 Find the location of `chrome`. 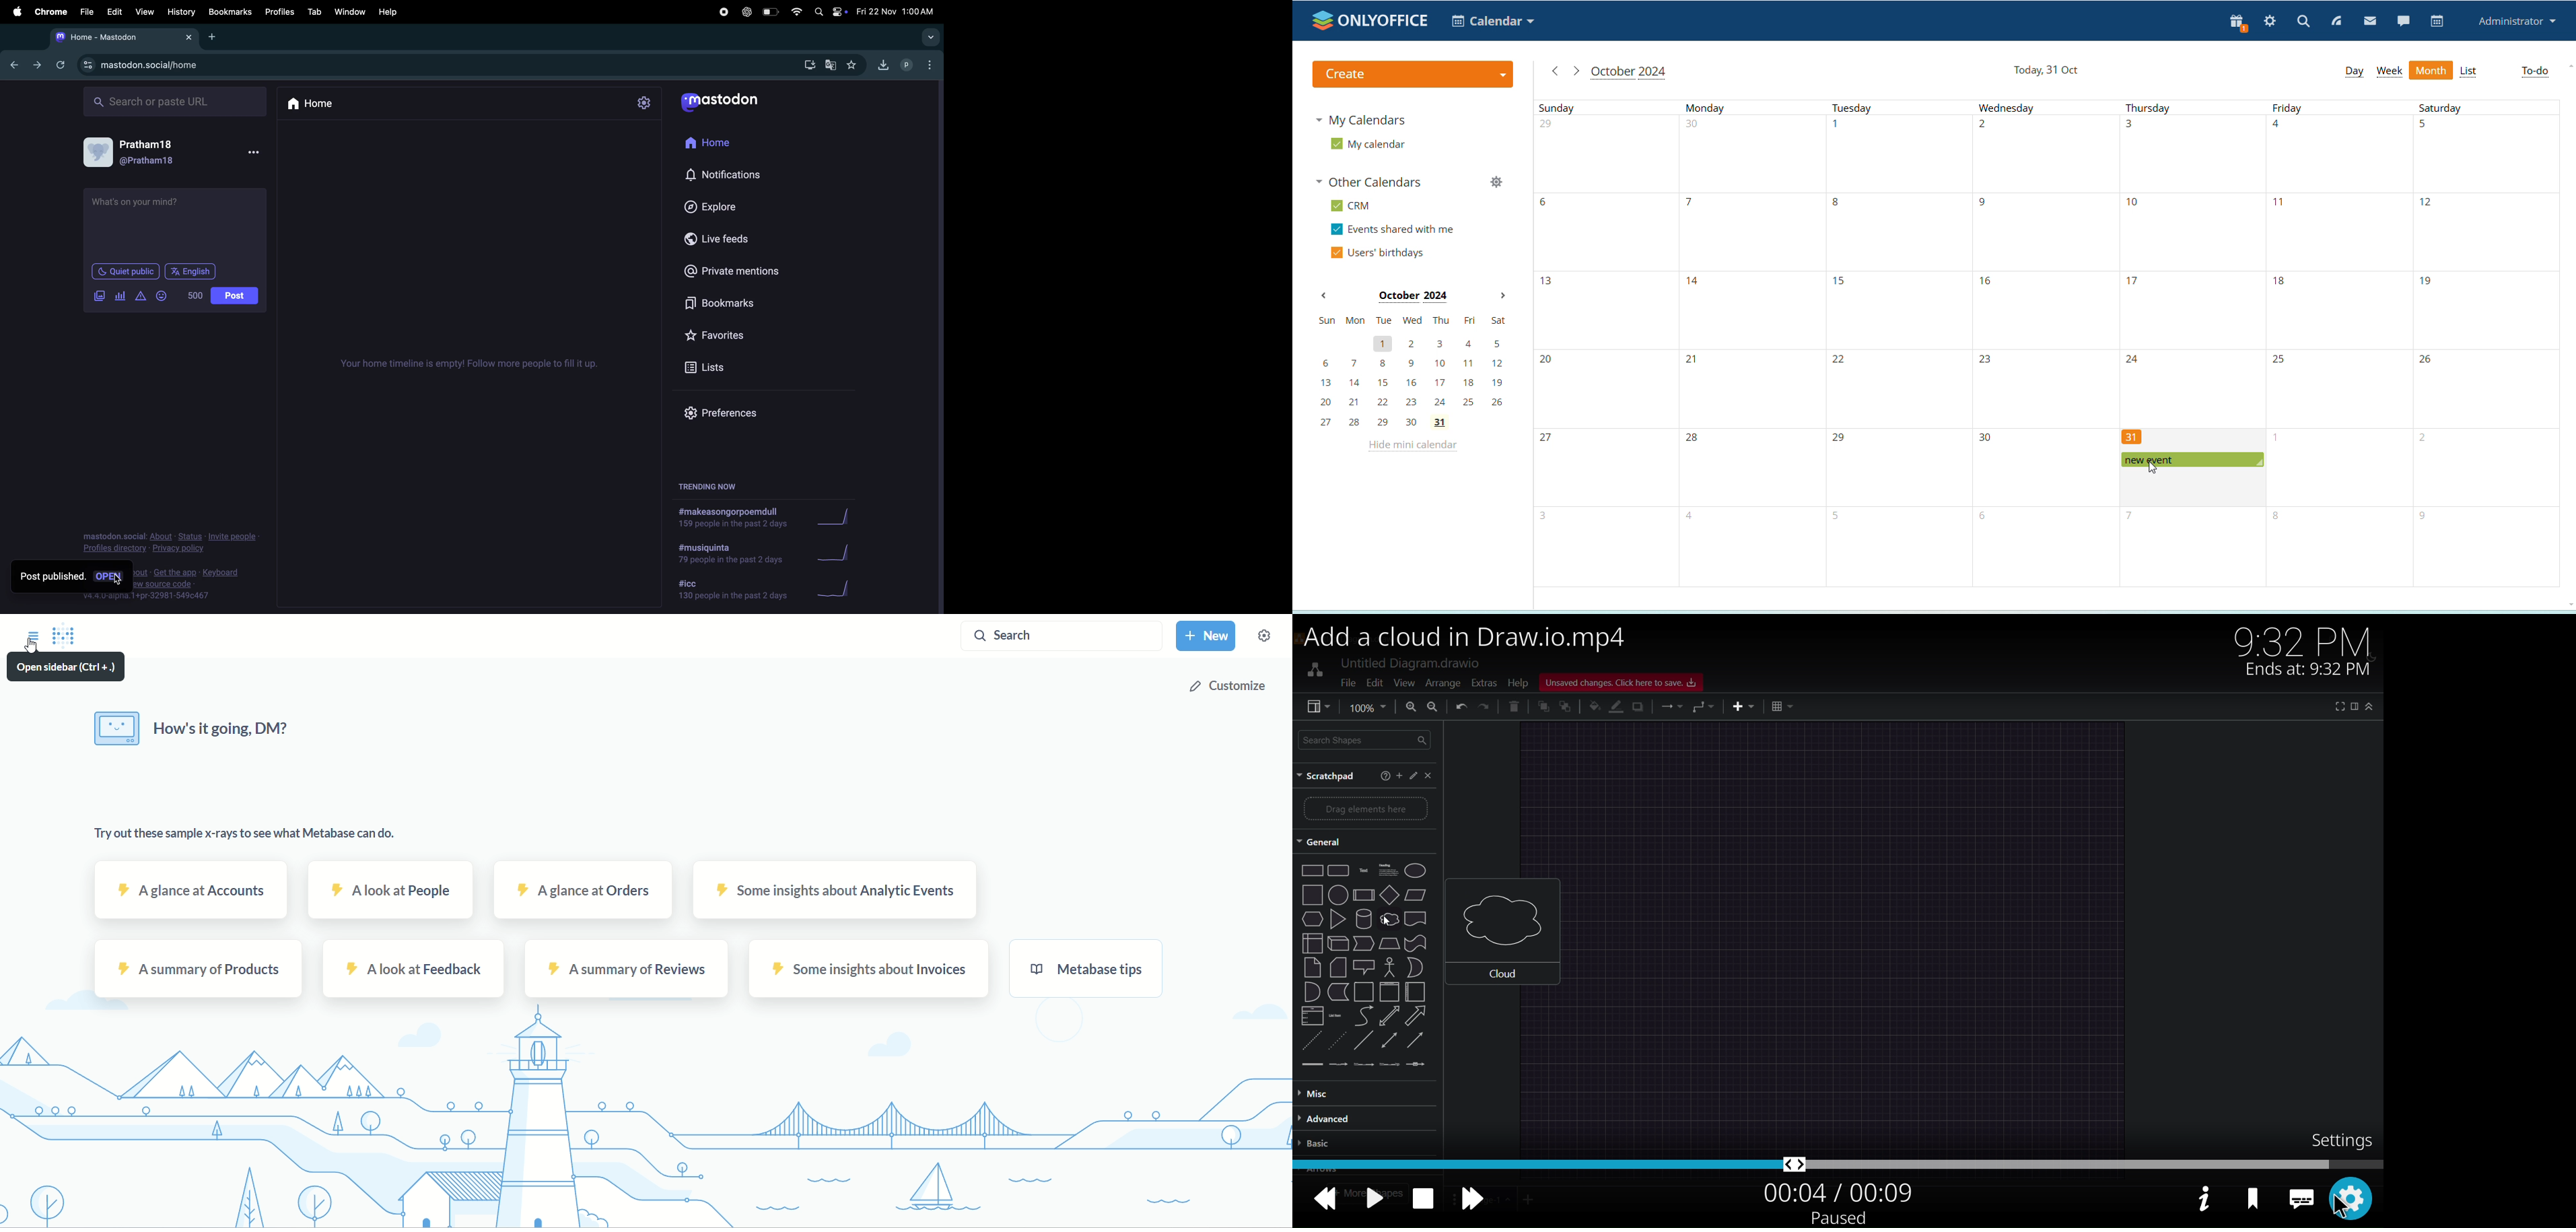

chrome is located at coordinates (51, 12).